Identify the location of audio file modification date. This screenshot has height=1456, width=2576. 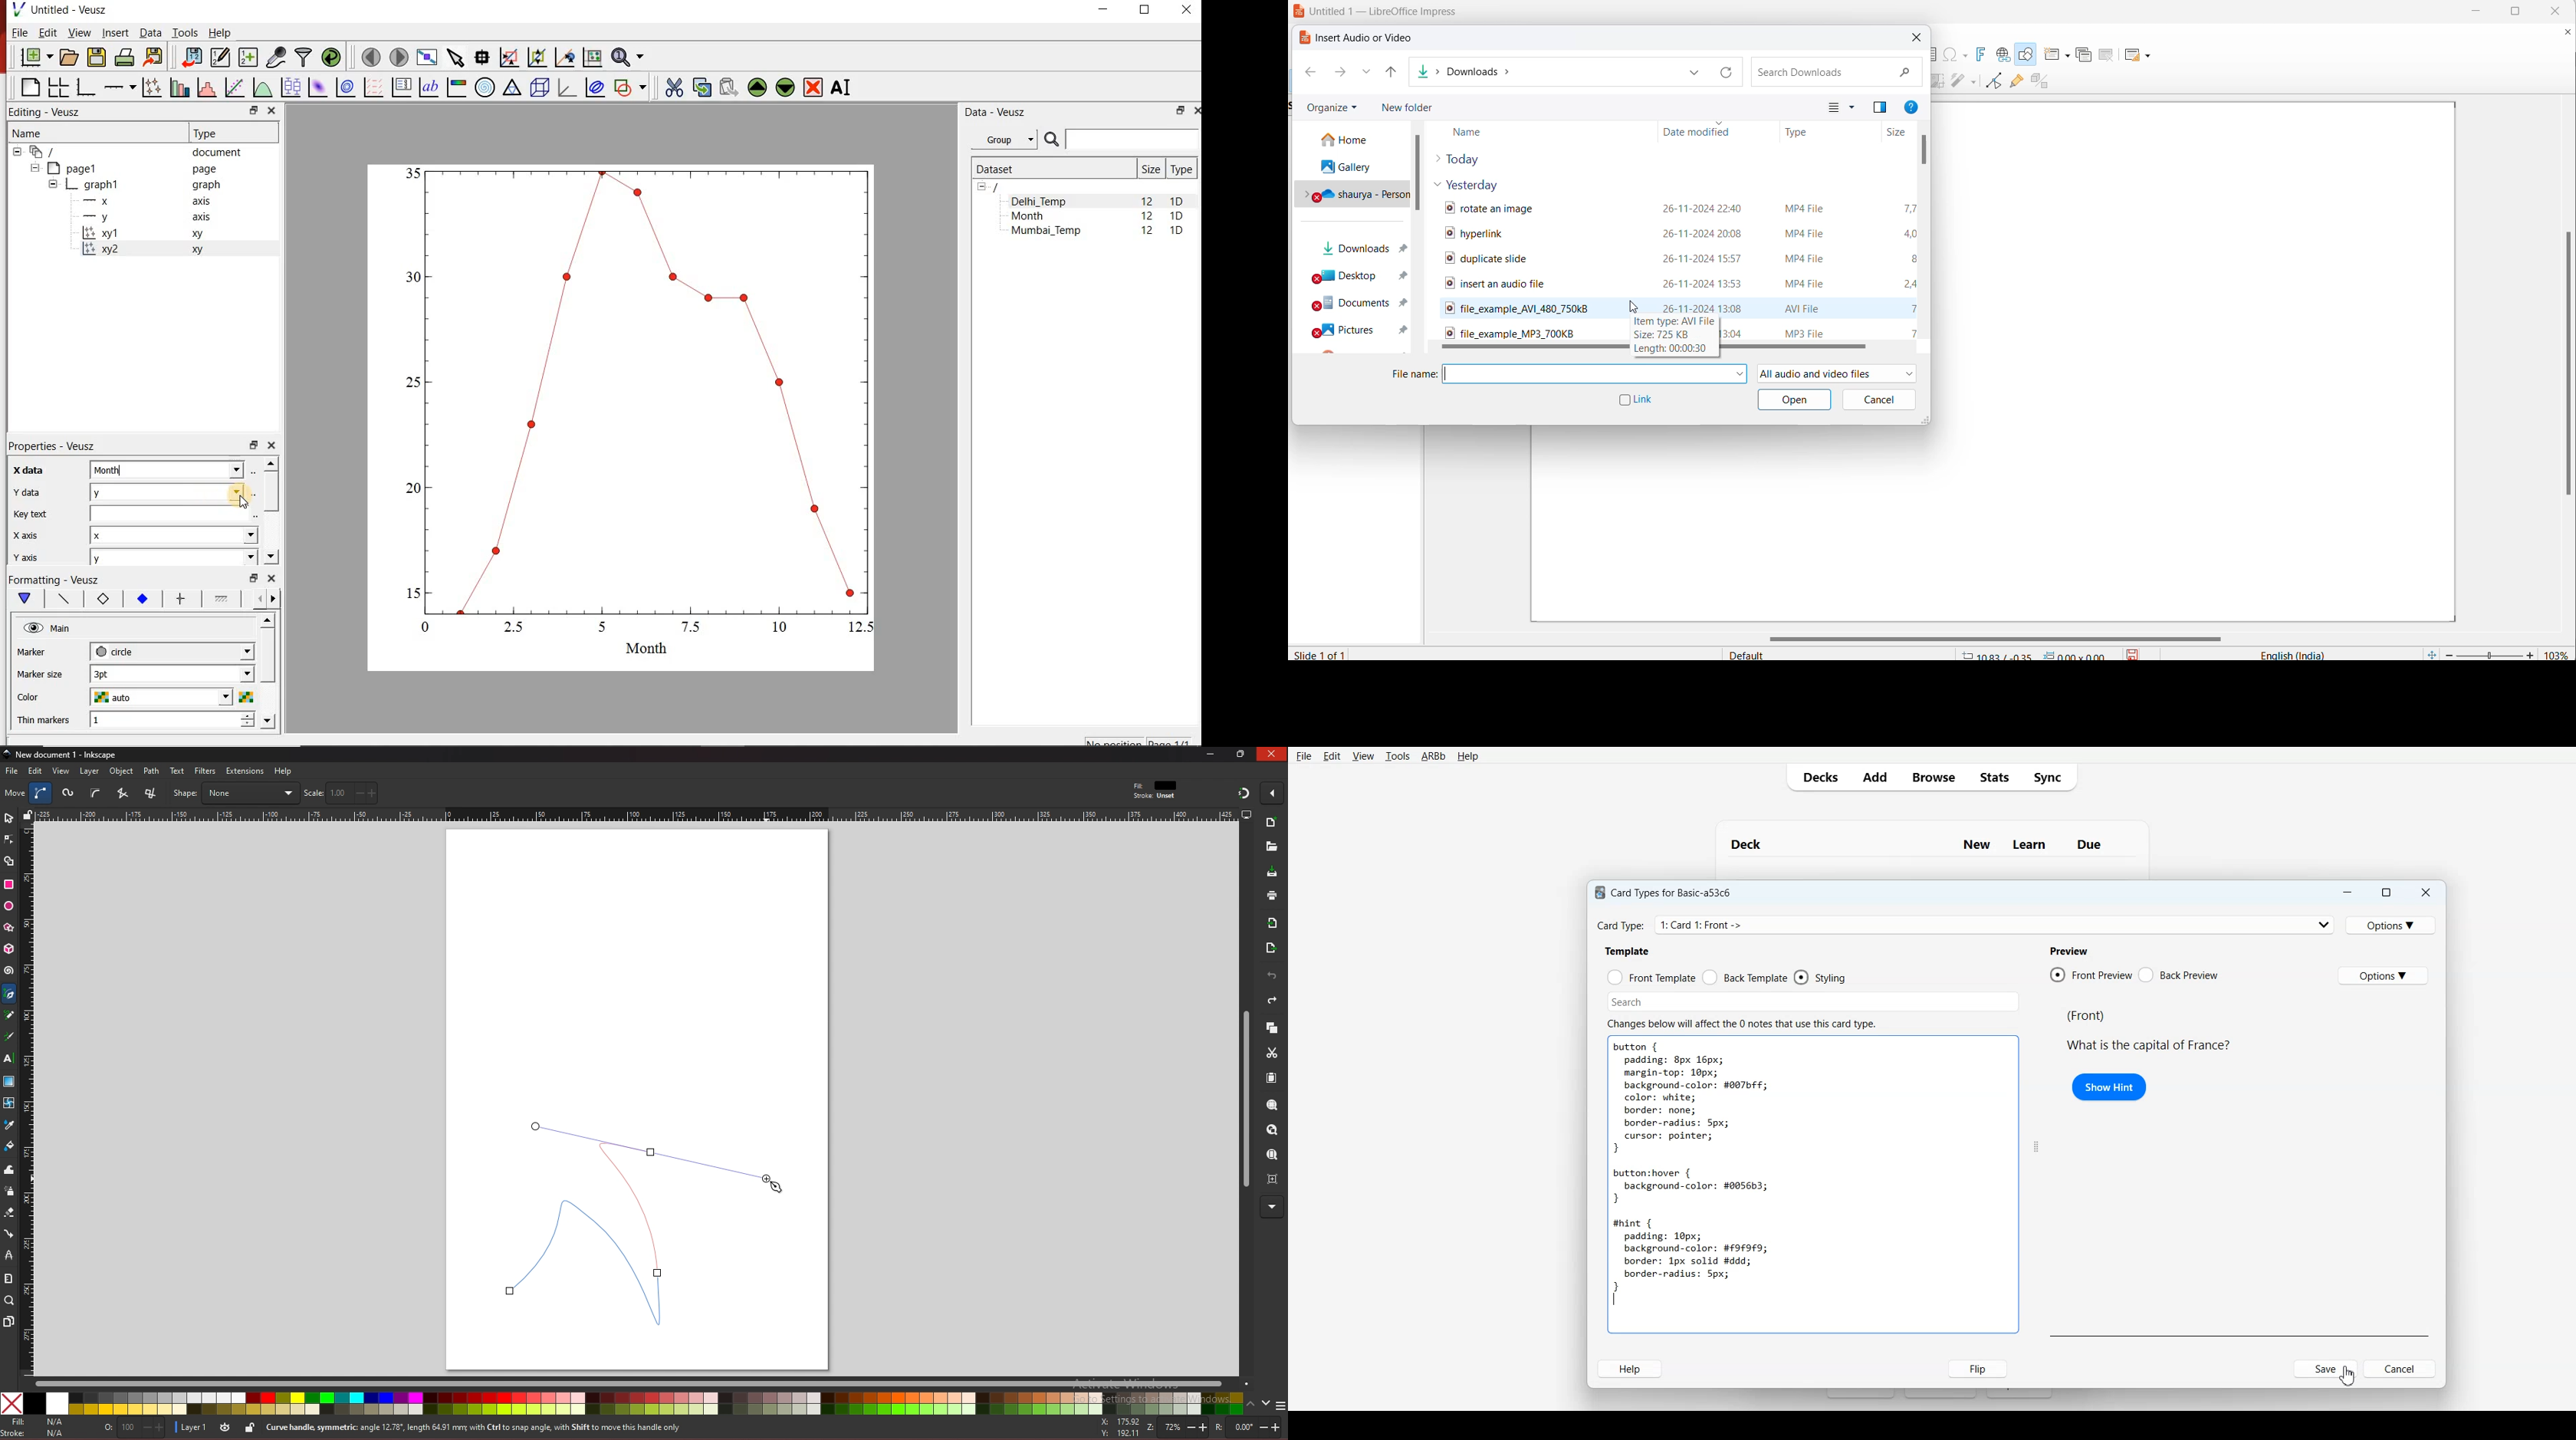
(1742, 330).